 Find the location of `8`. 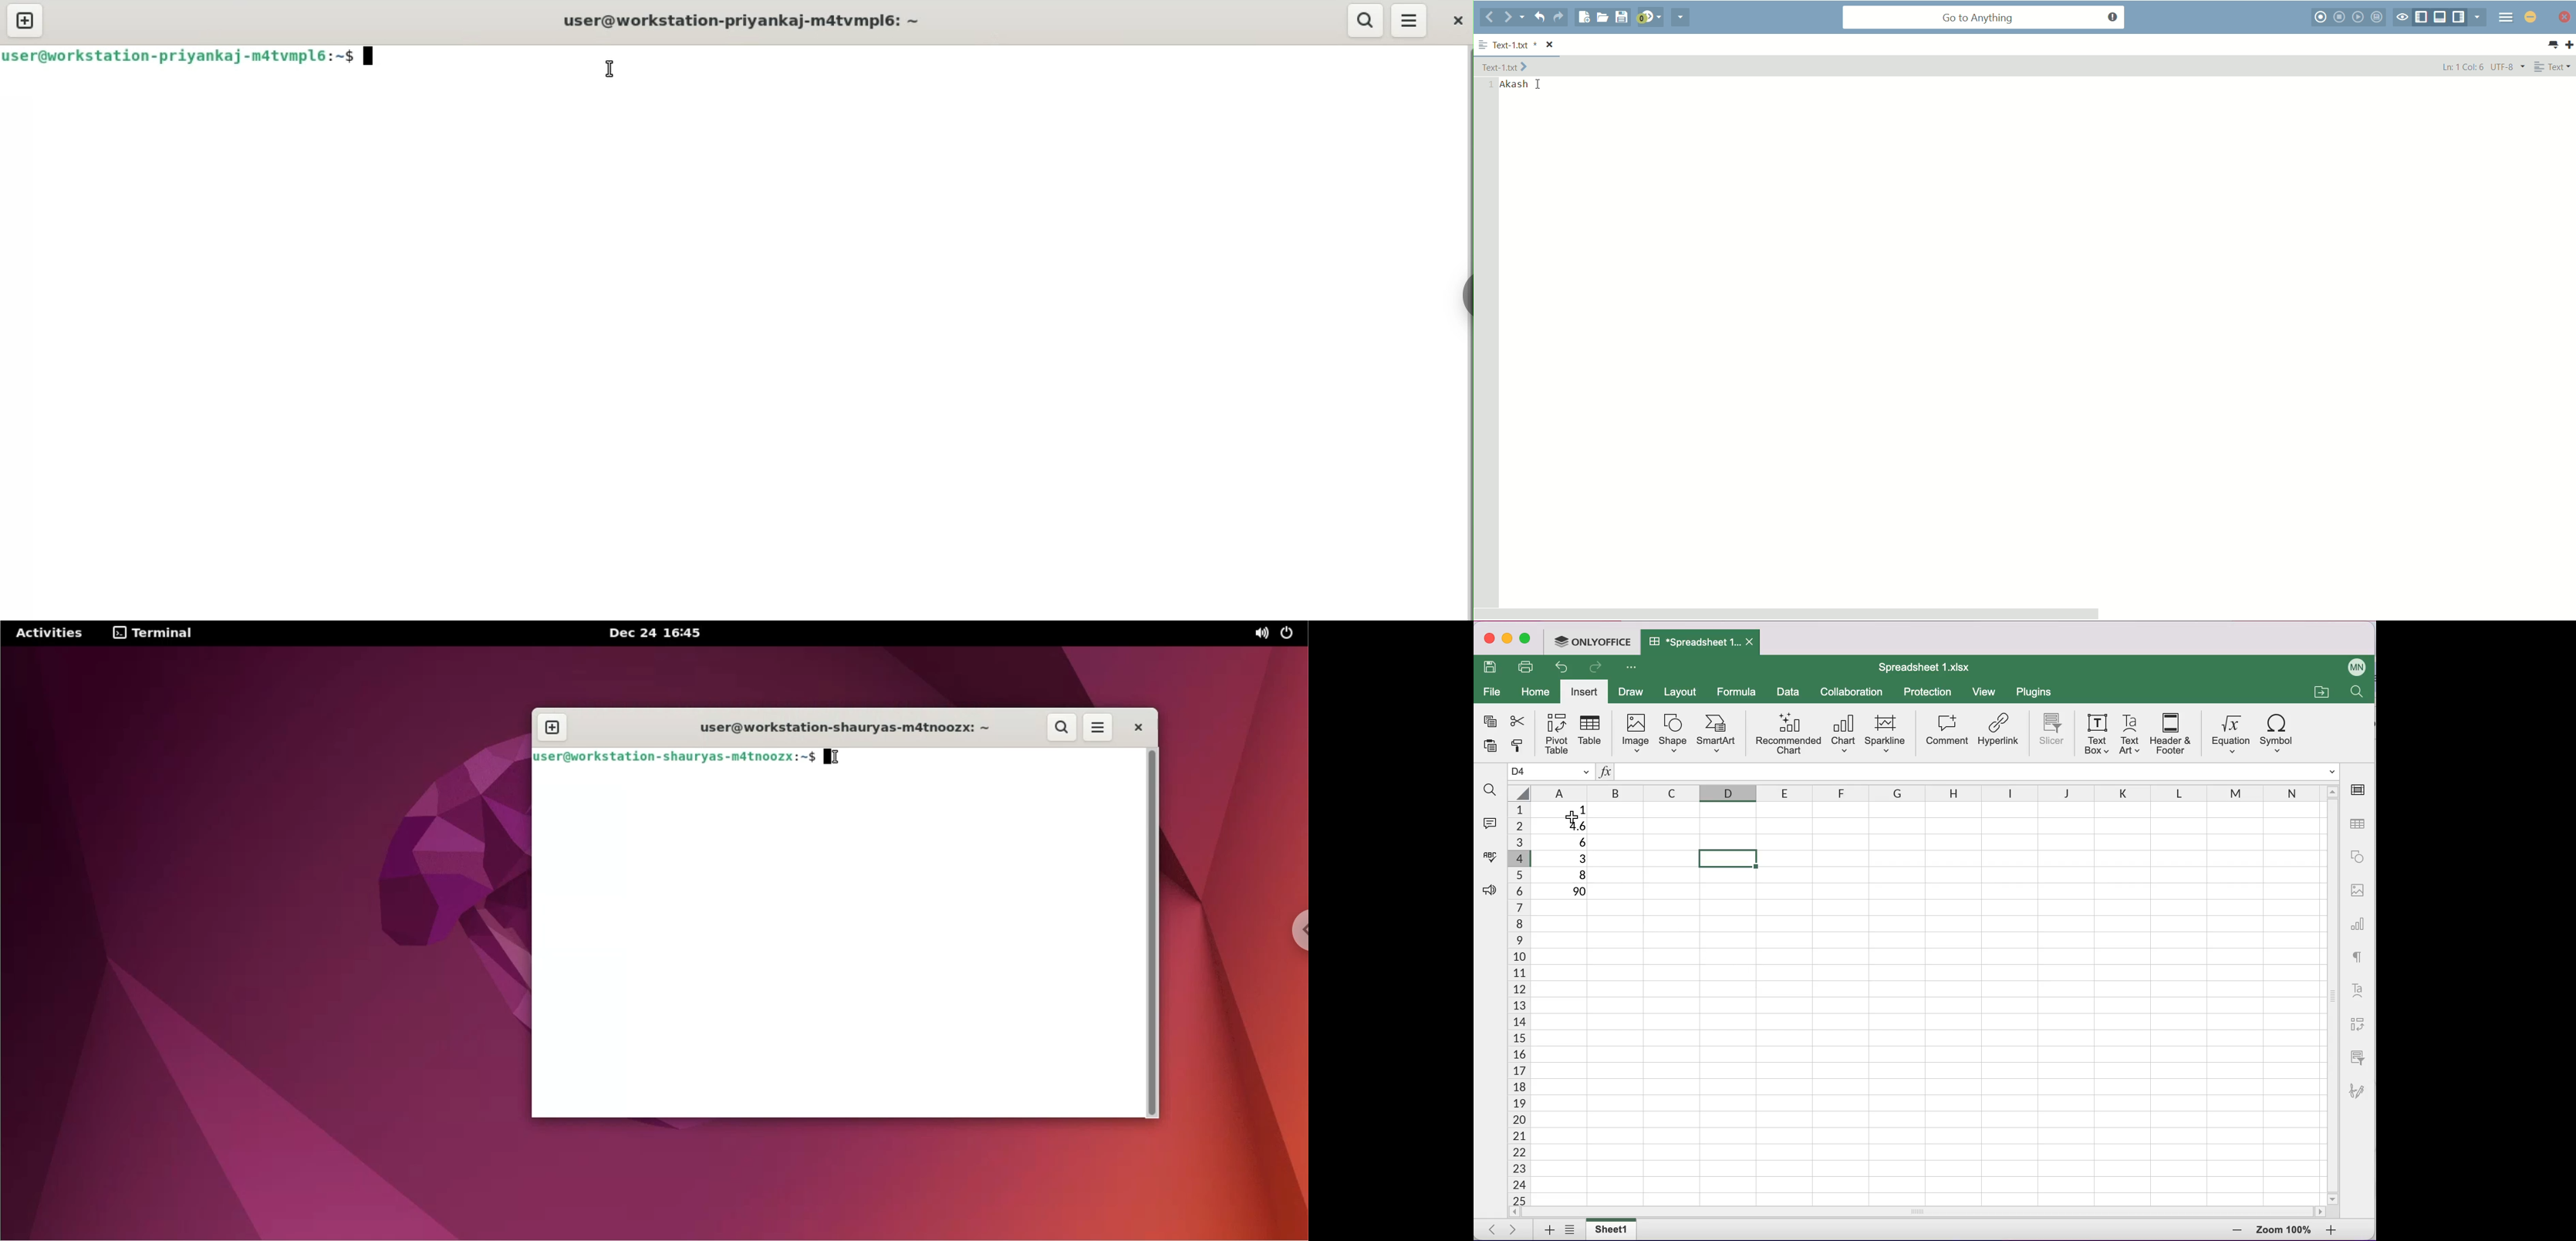

8 is located at coordinates (1565, 874).